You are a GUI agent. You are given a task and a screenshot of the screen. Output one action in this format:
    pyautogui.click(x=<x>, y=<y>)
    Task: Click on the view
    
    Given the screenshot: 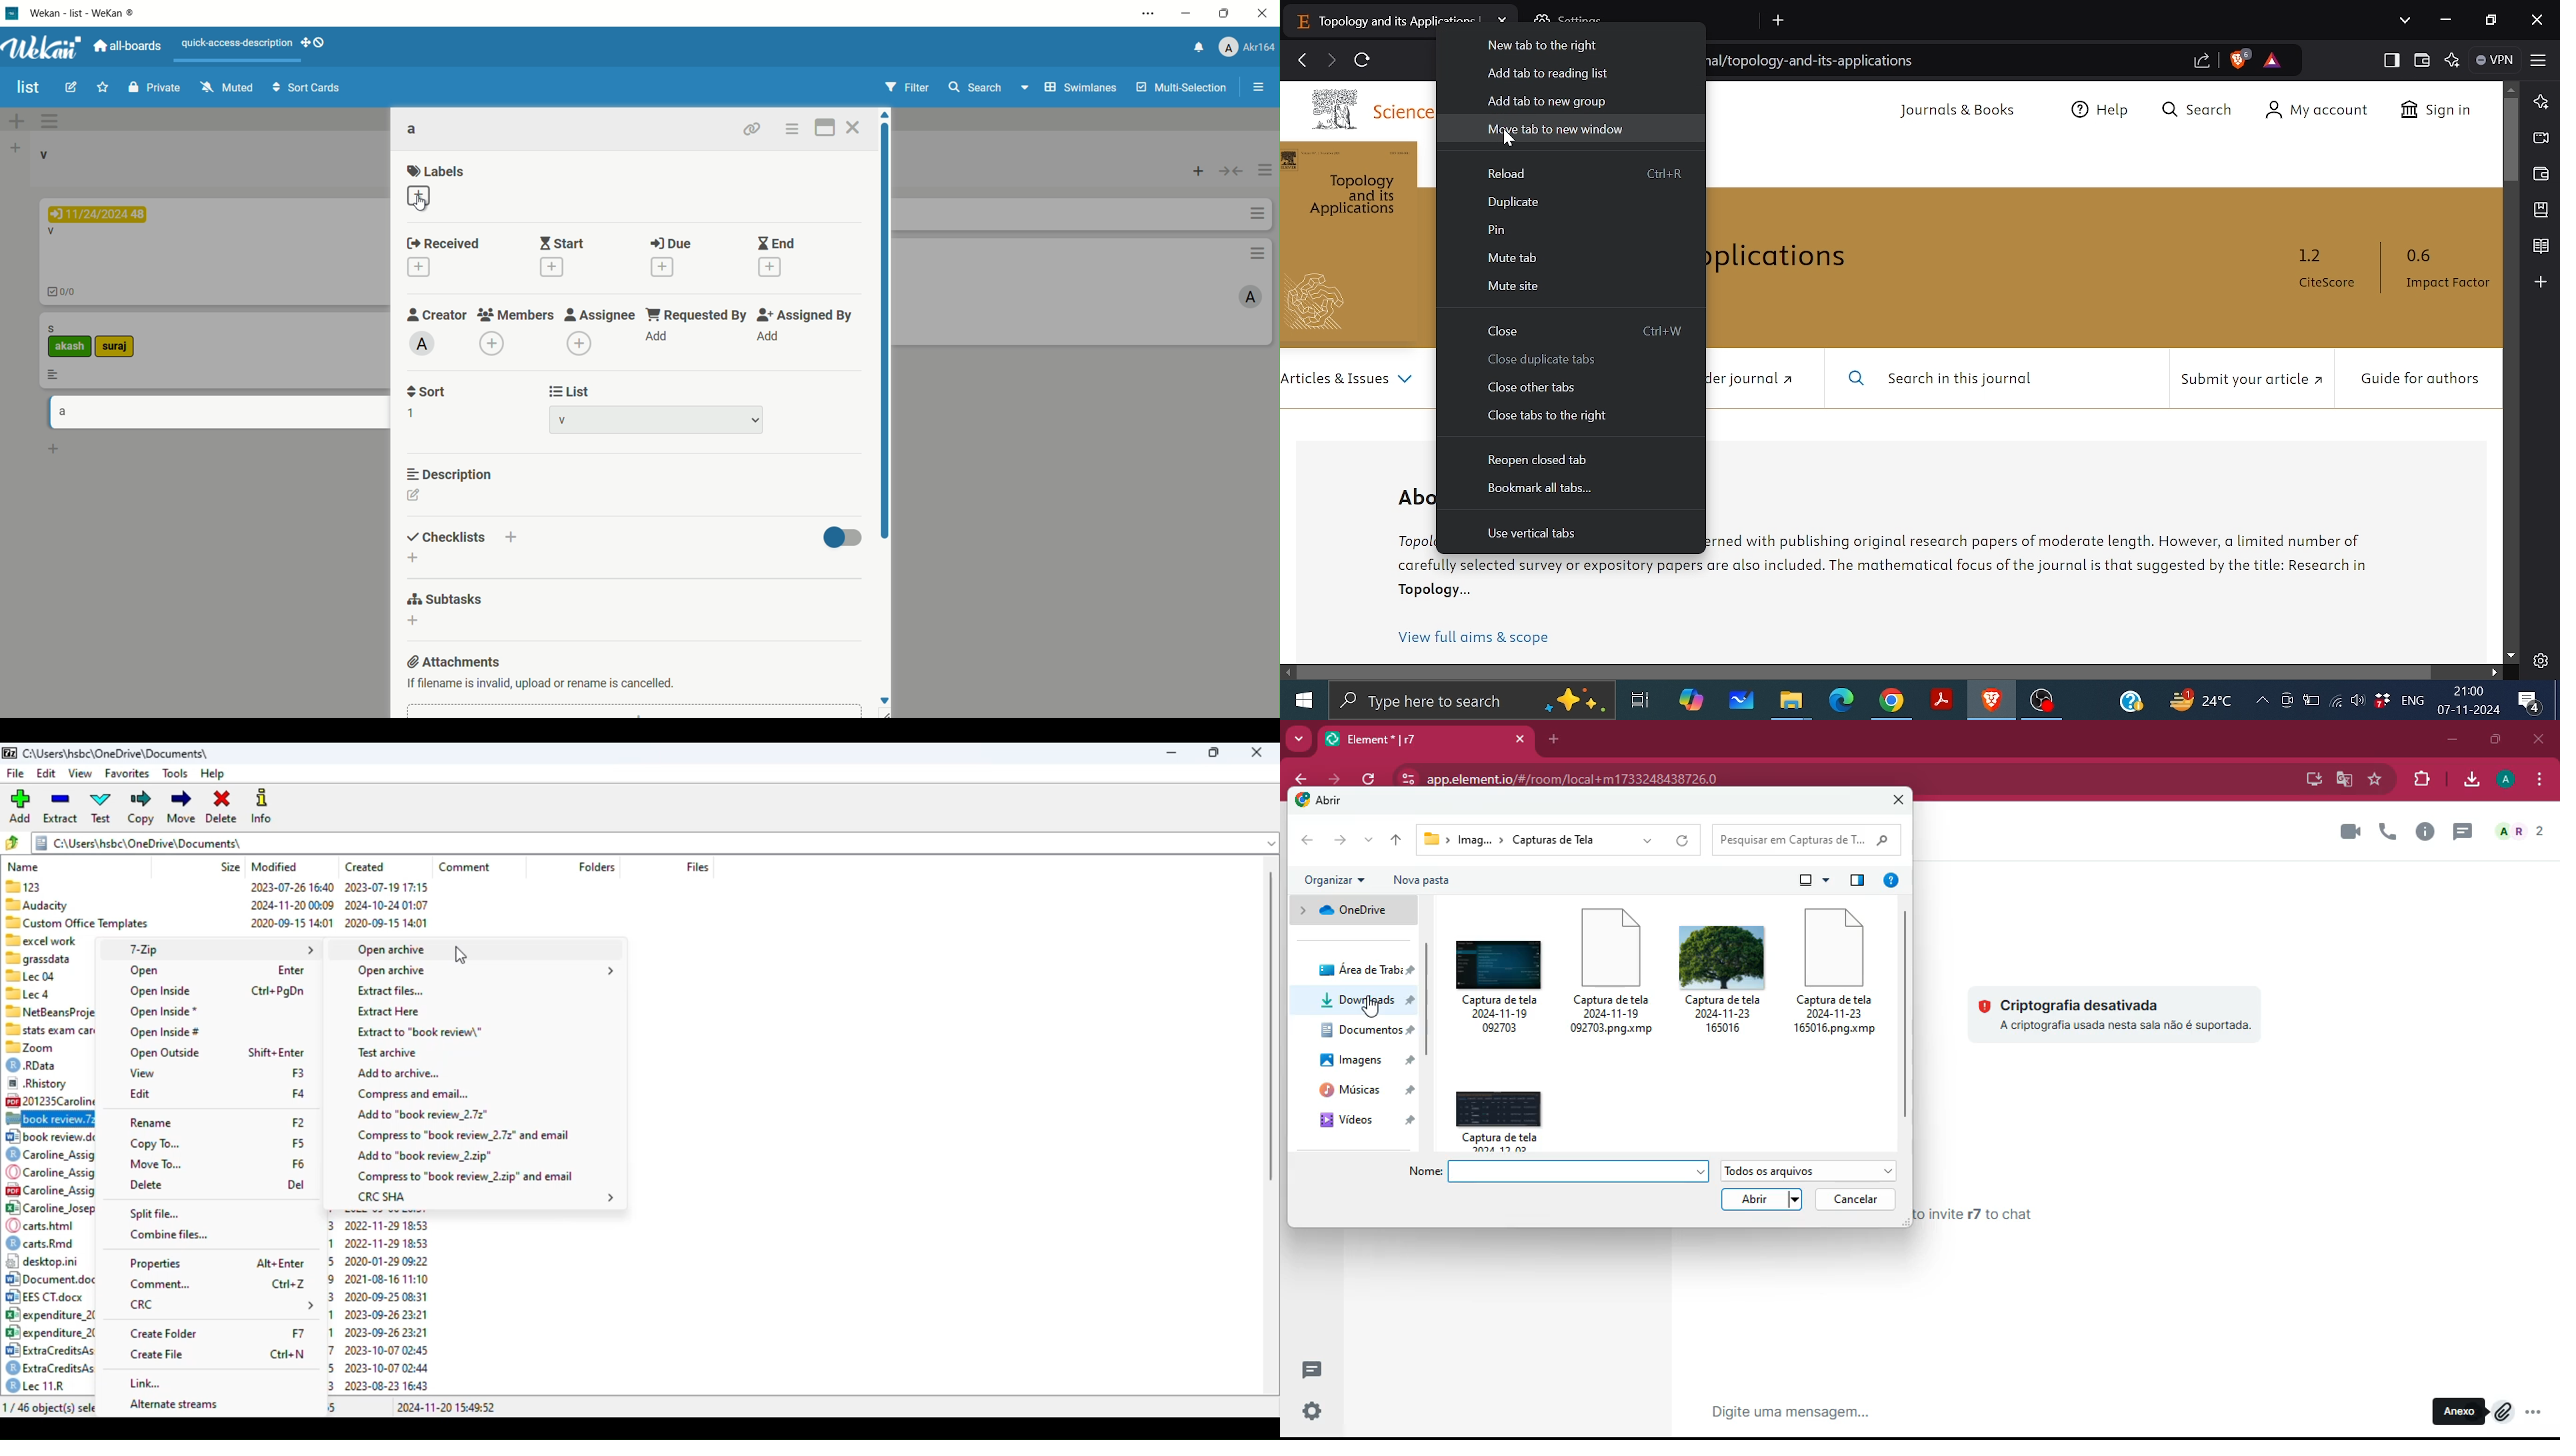 What is the action you would take?
    pyautogui.click(x=143, y=1073)
    